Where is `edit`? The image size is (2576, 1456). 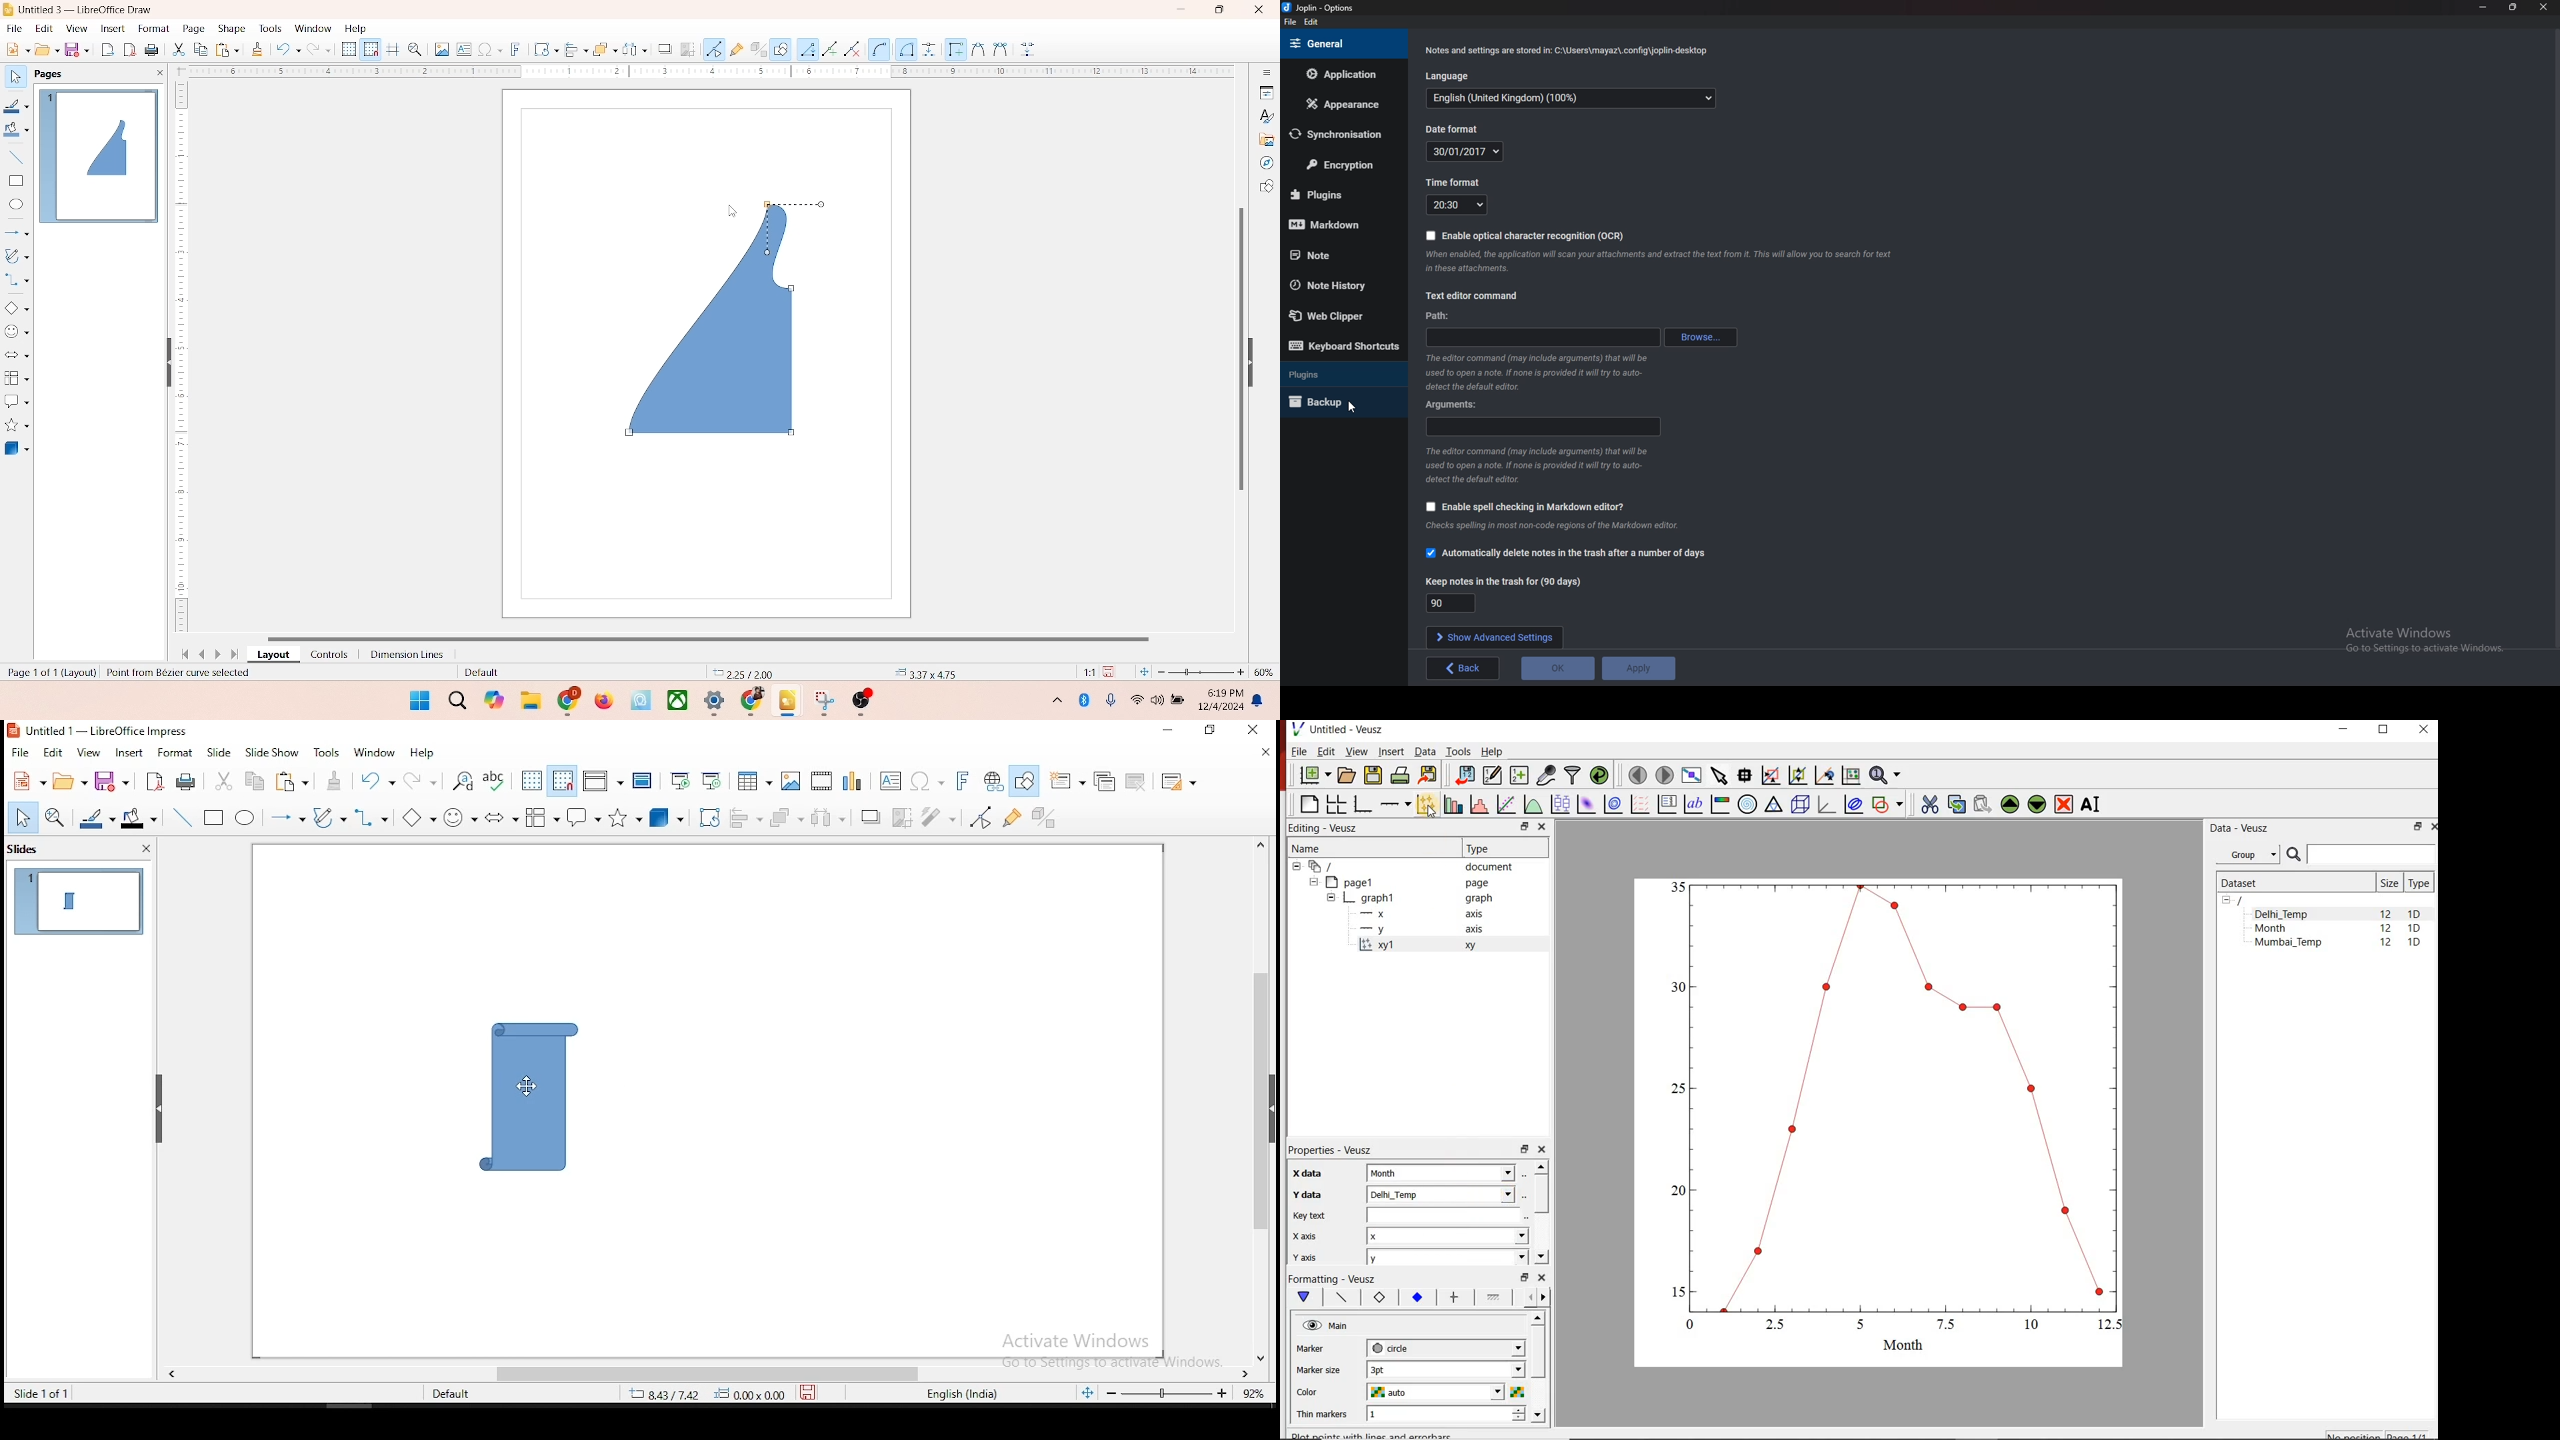
edit is located at coordinates (42, 29).